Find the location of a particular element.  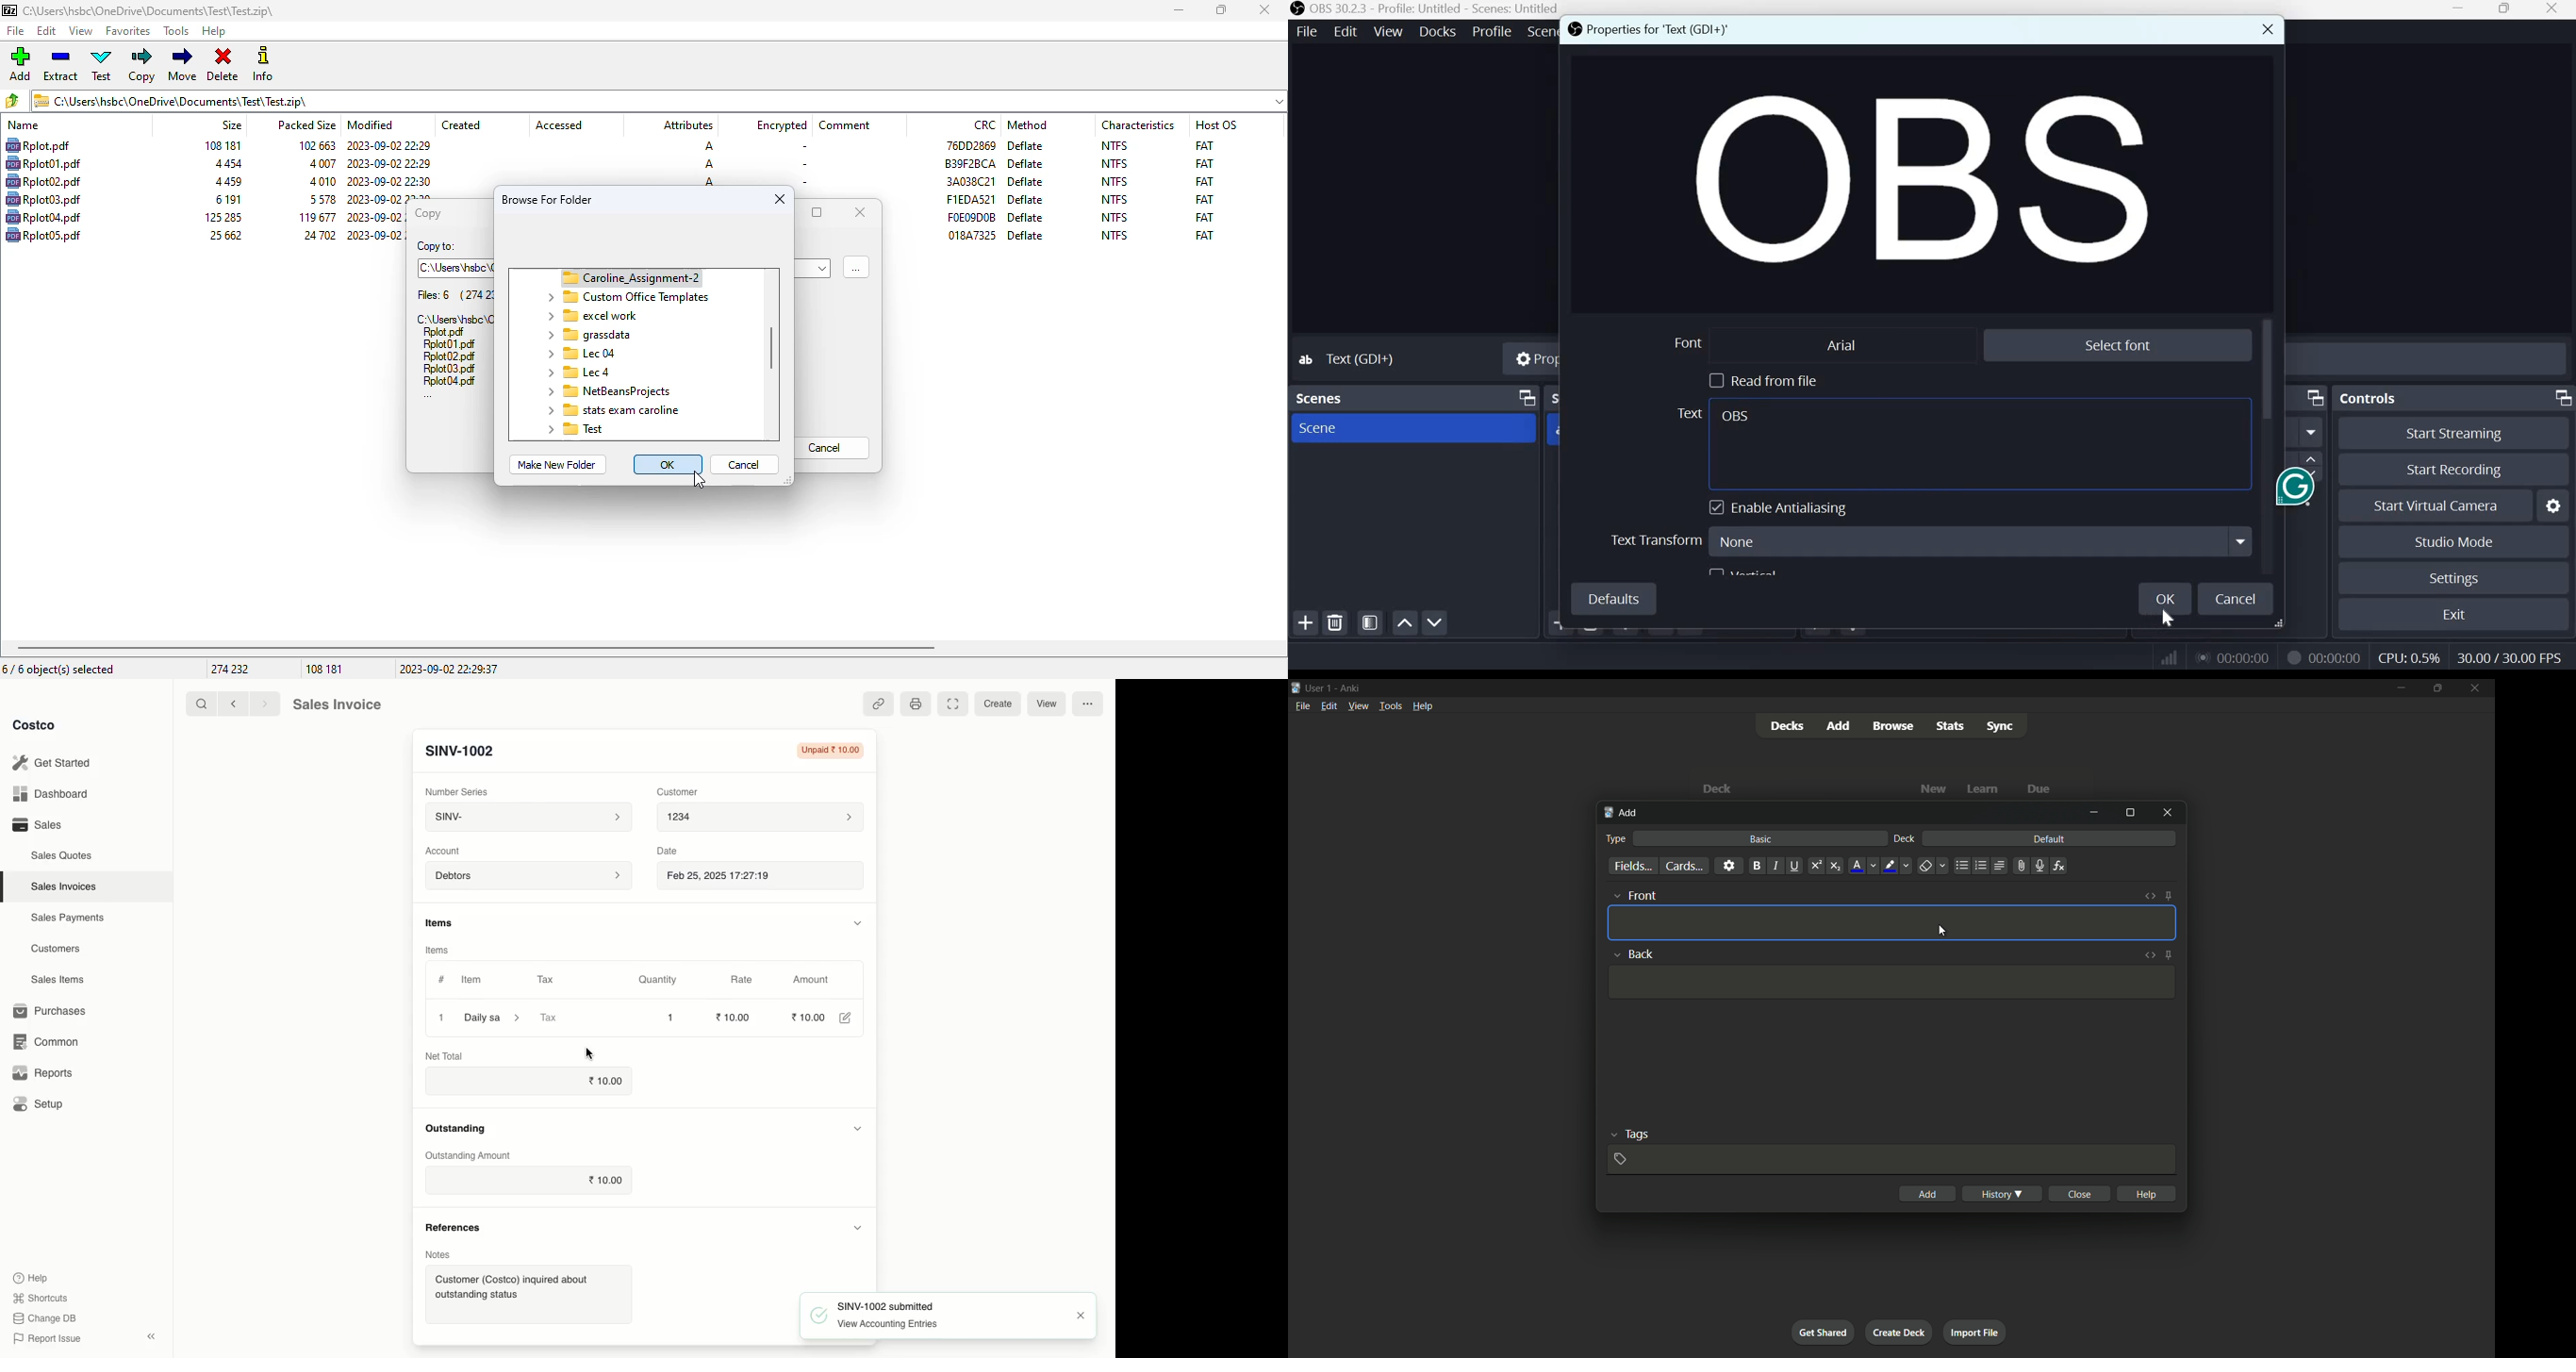

CPU: 0.5% is located at coordinates (2410, 656).